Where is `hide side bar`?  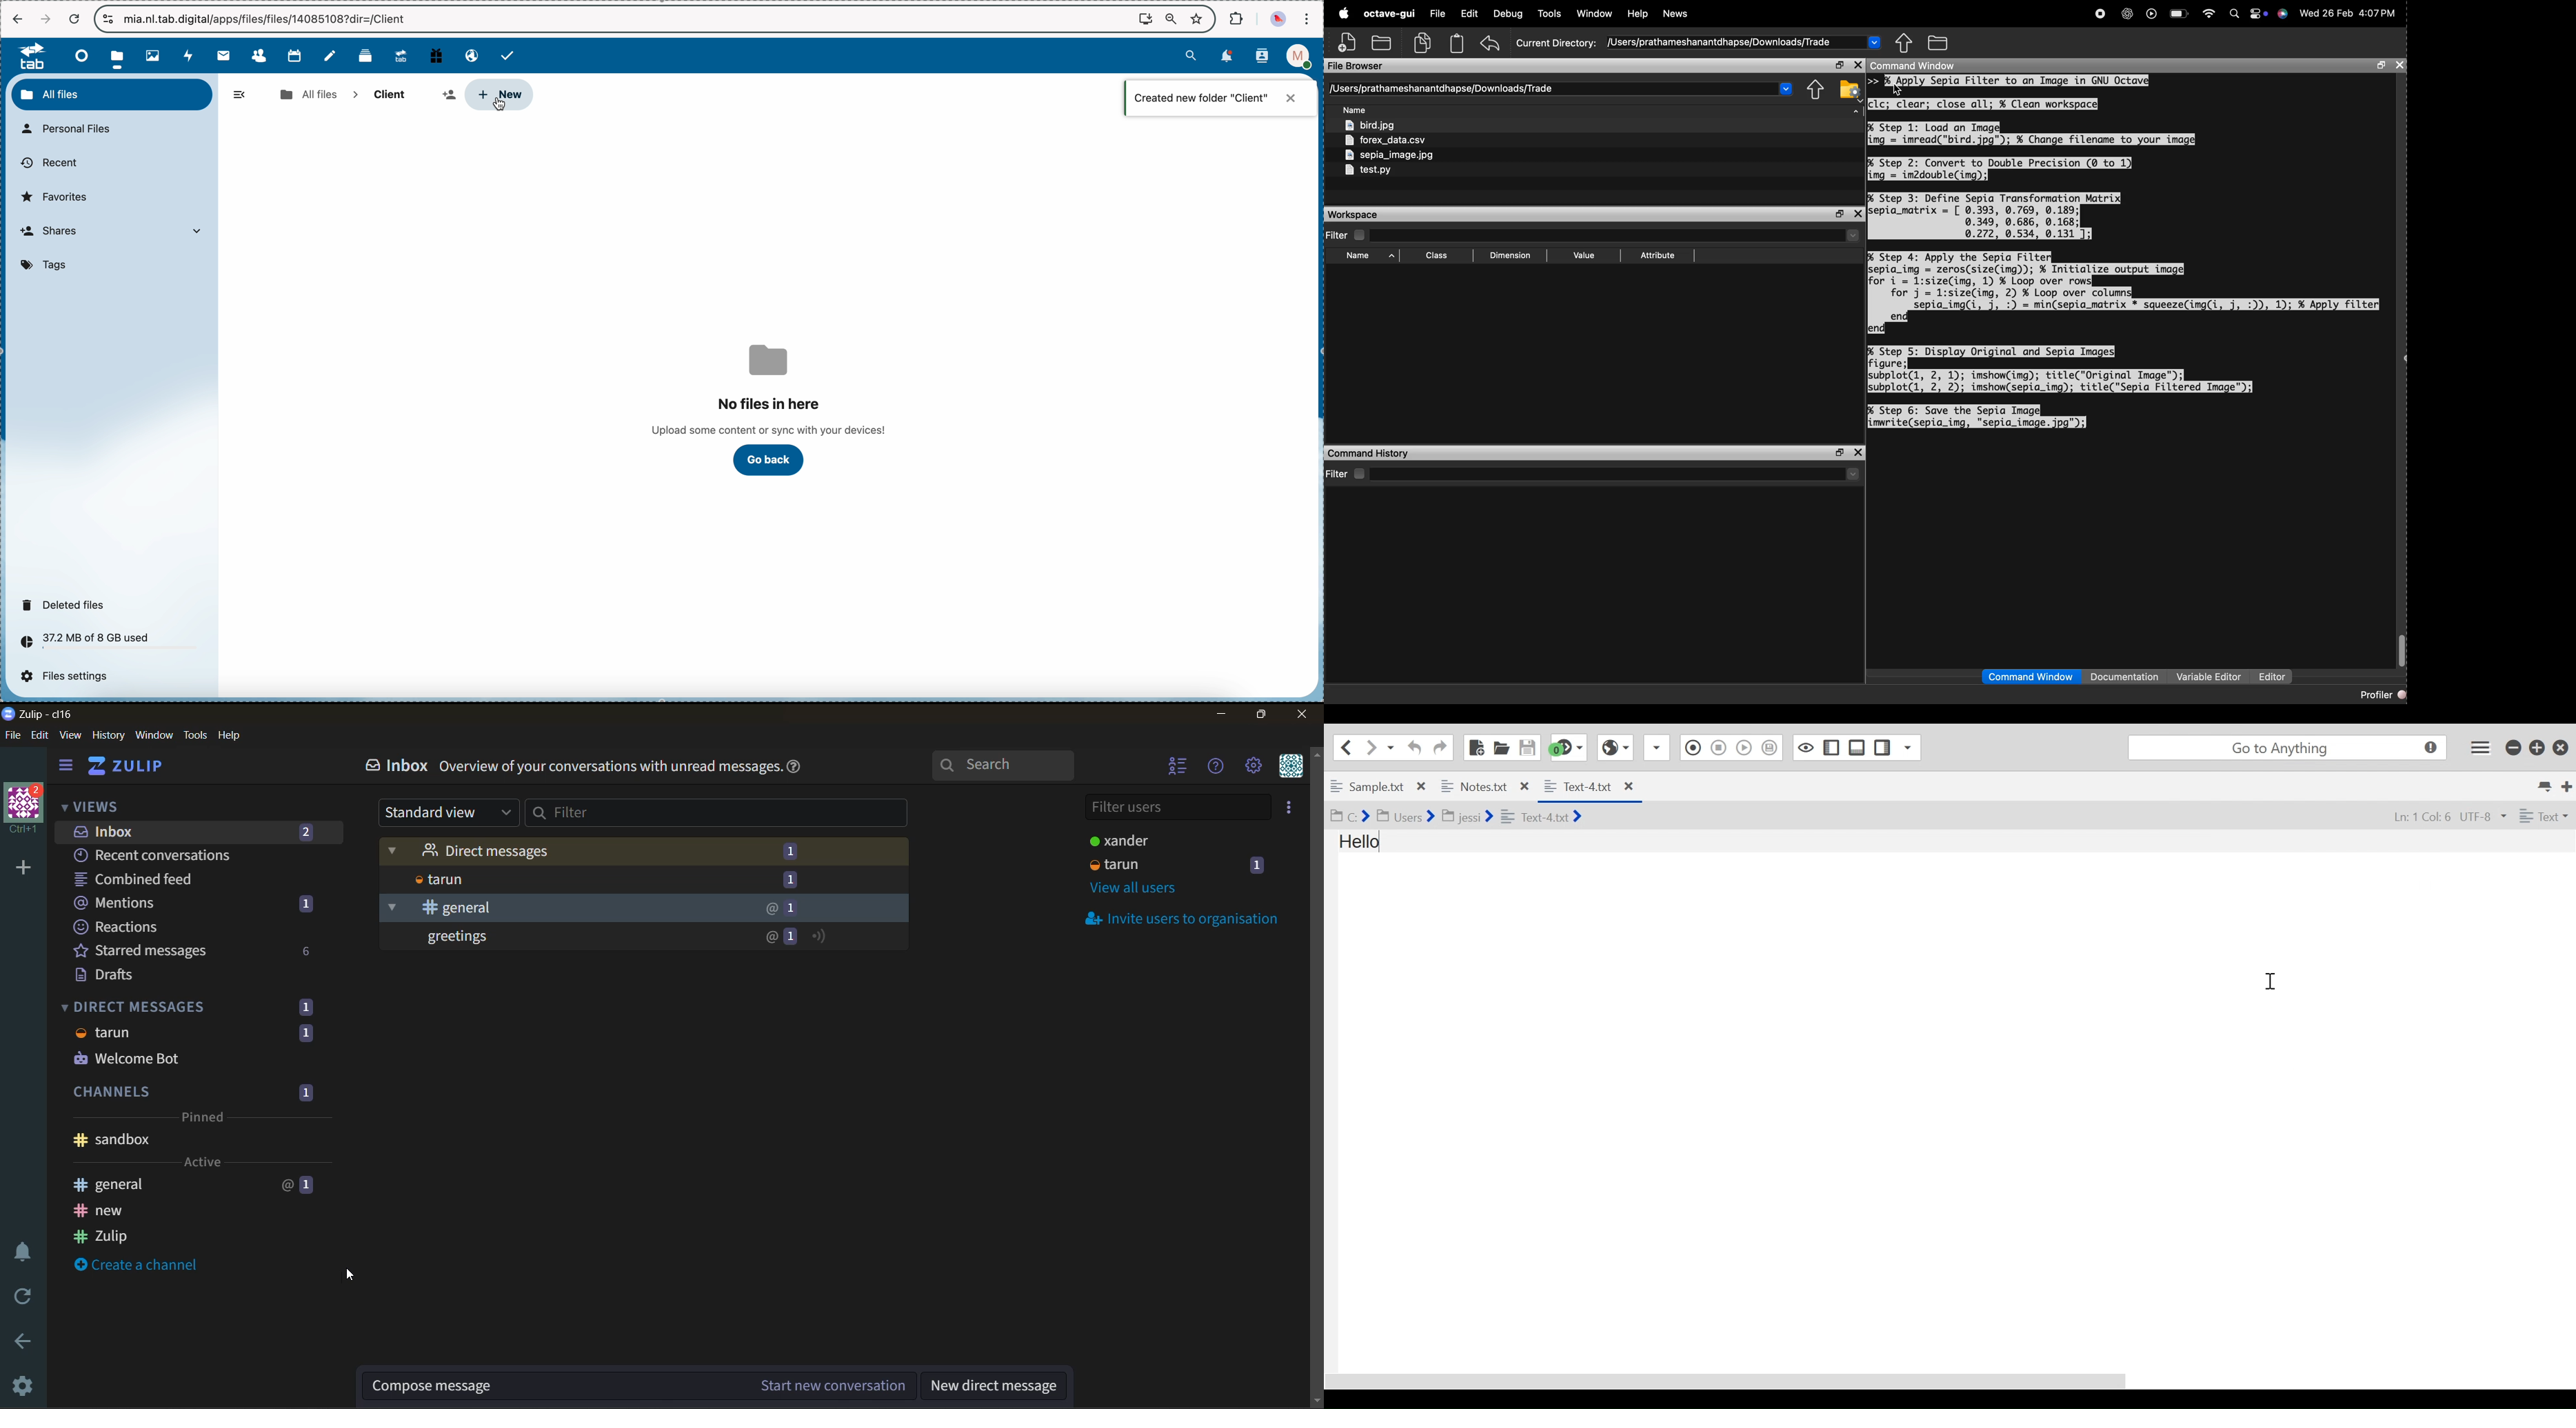 hide side bar is located at coordinates (70, 767).